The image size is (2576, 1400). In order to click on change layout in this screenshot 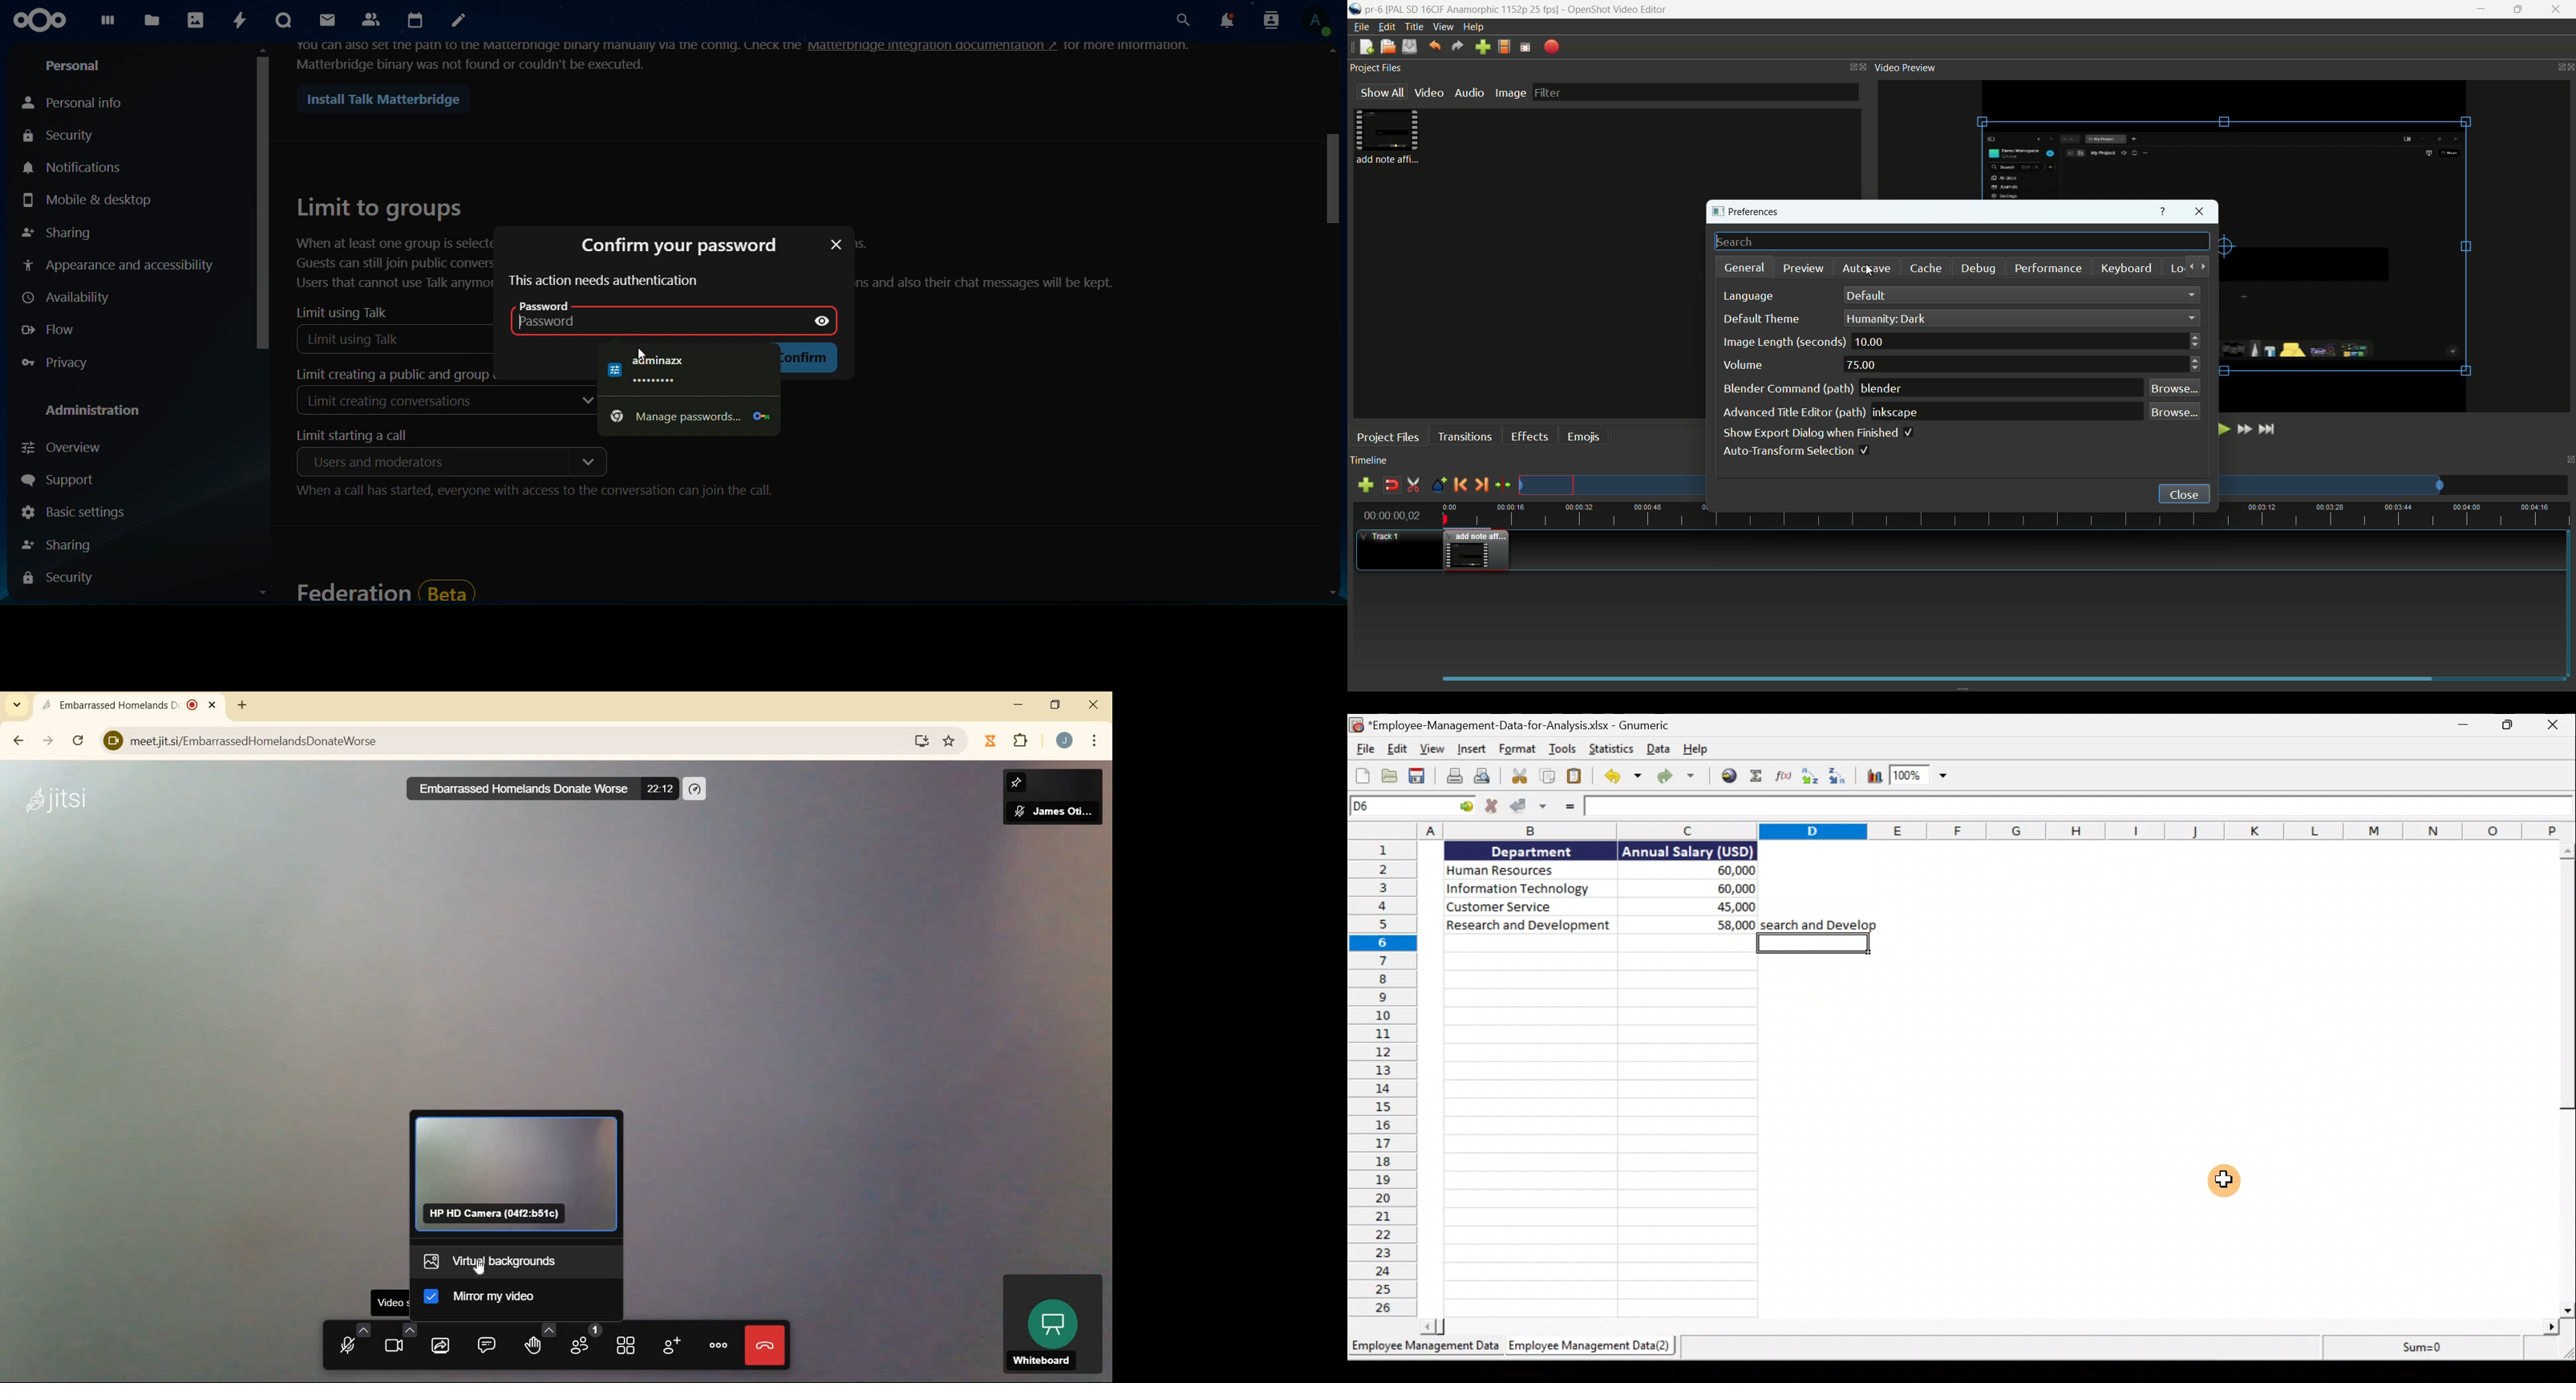, I will do `click(2557, 66)`.